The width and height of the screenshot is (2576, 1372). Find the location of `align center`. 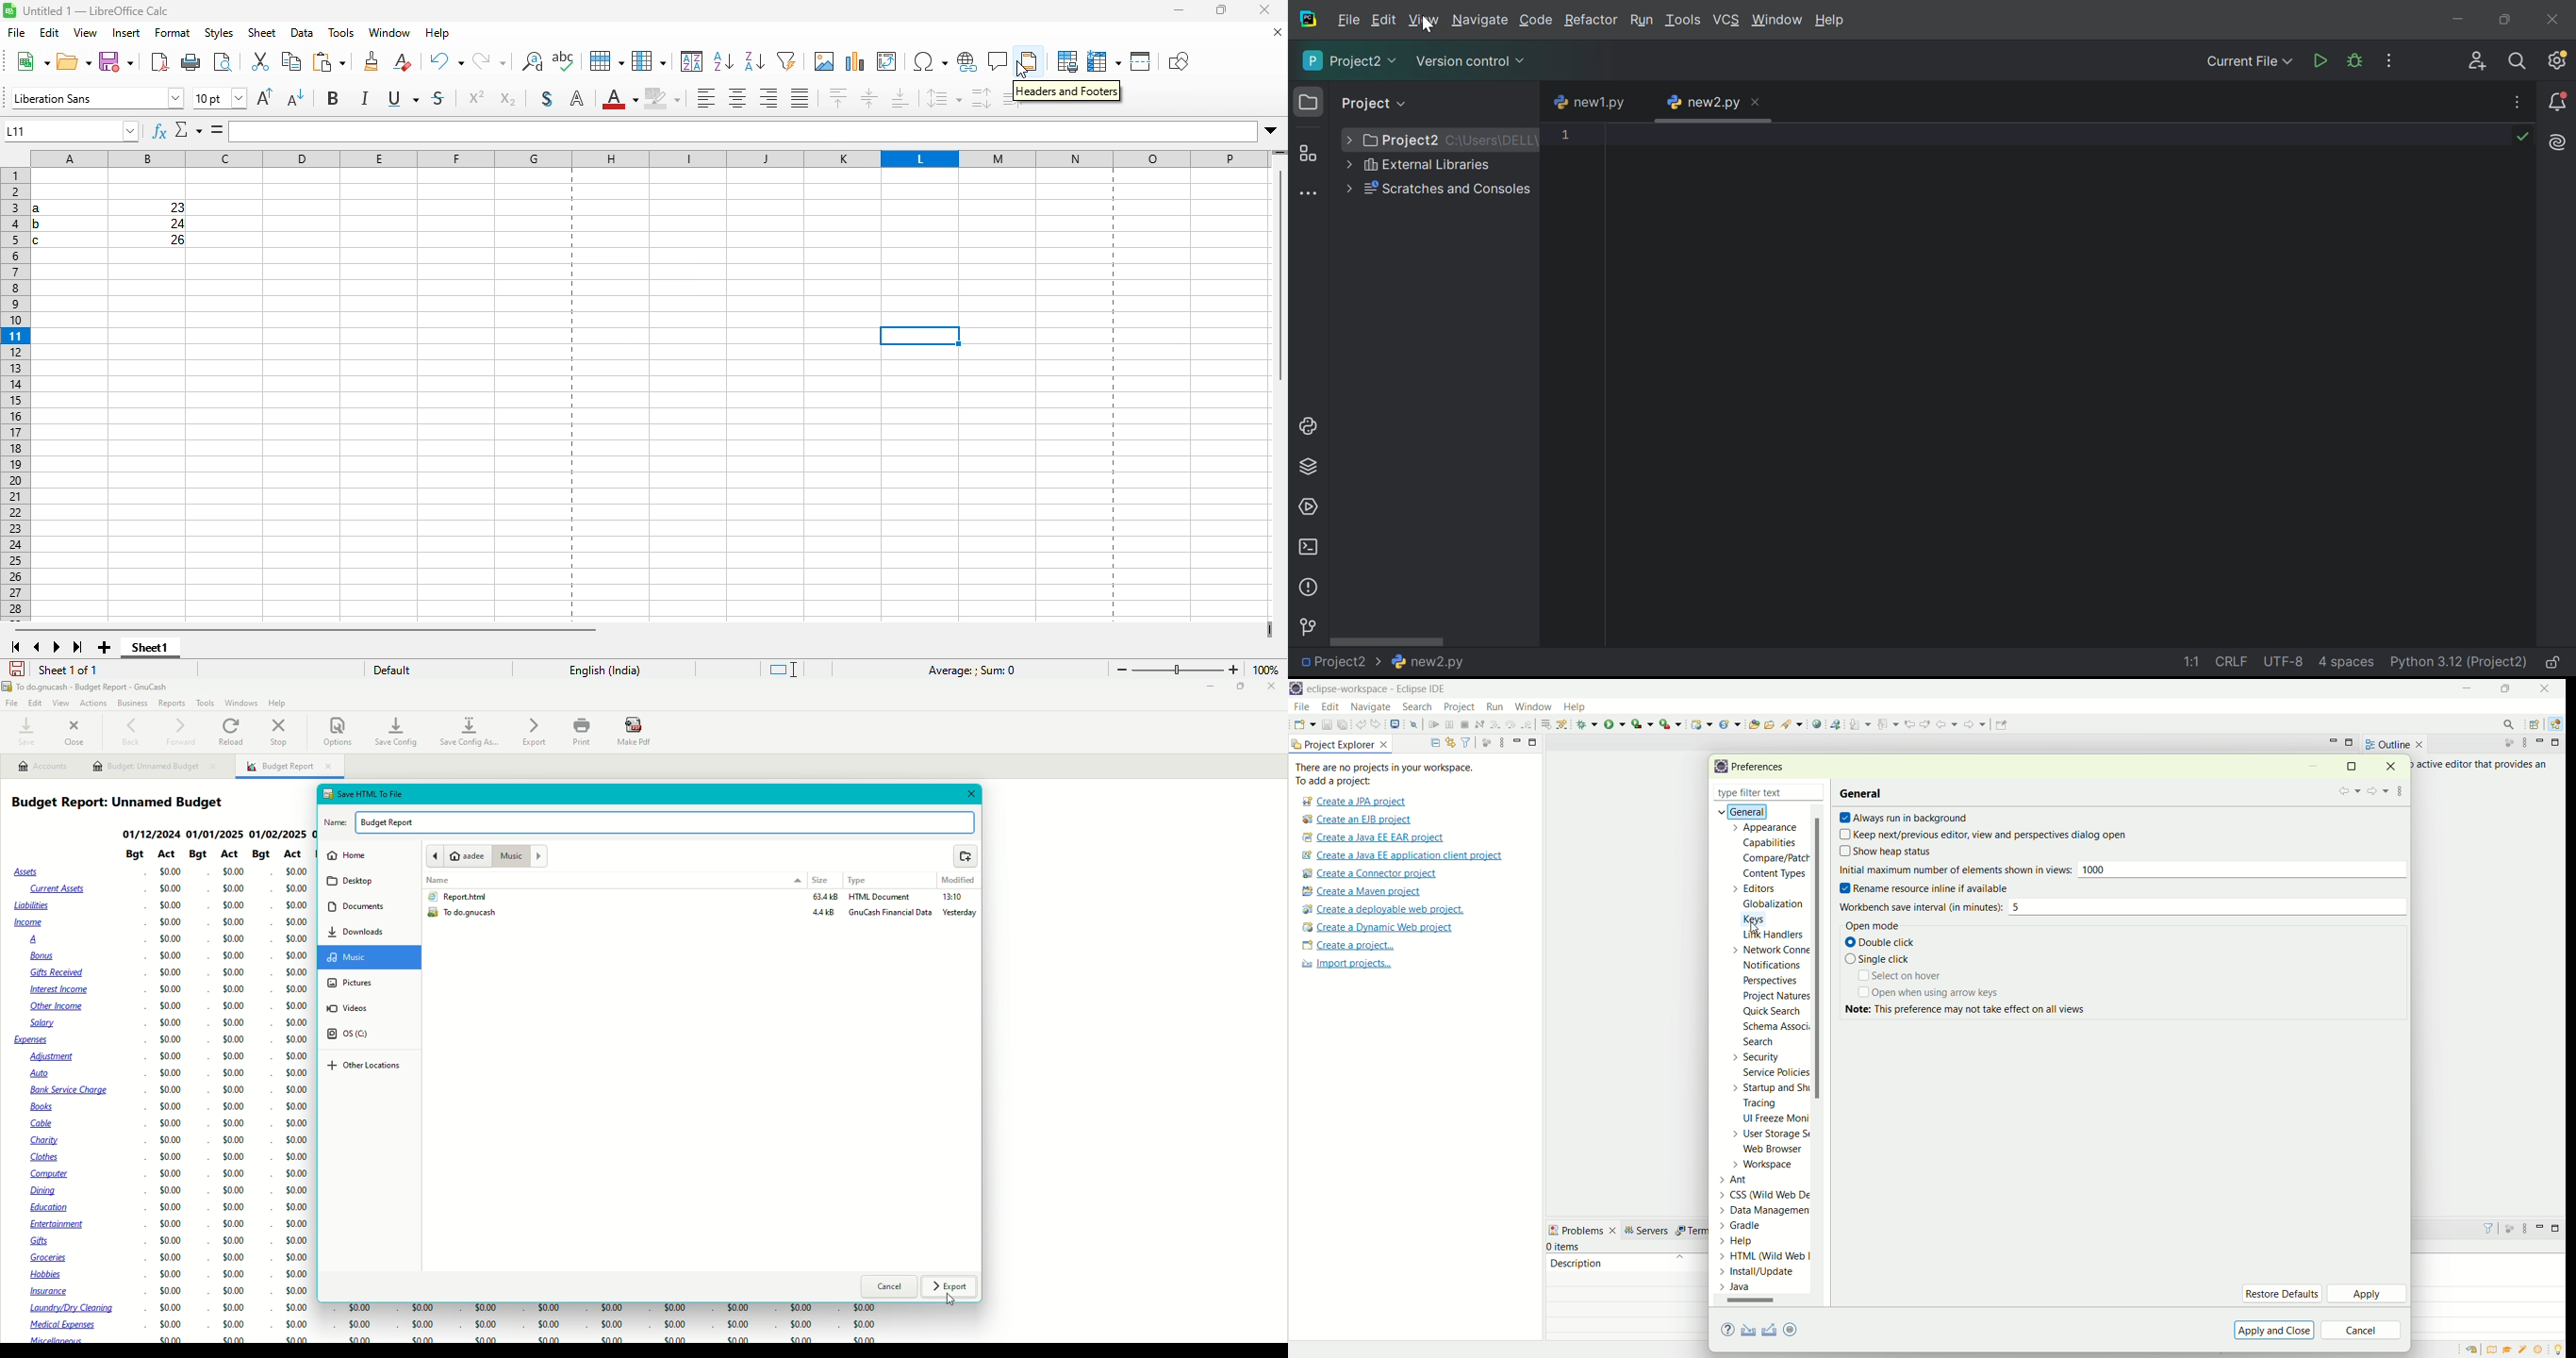

align center is located at coordinates (736, 102).